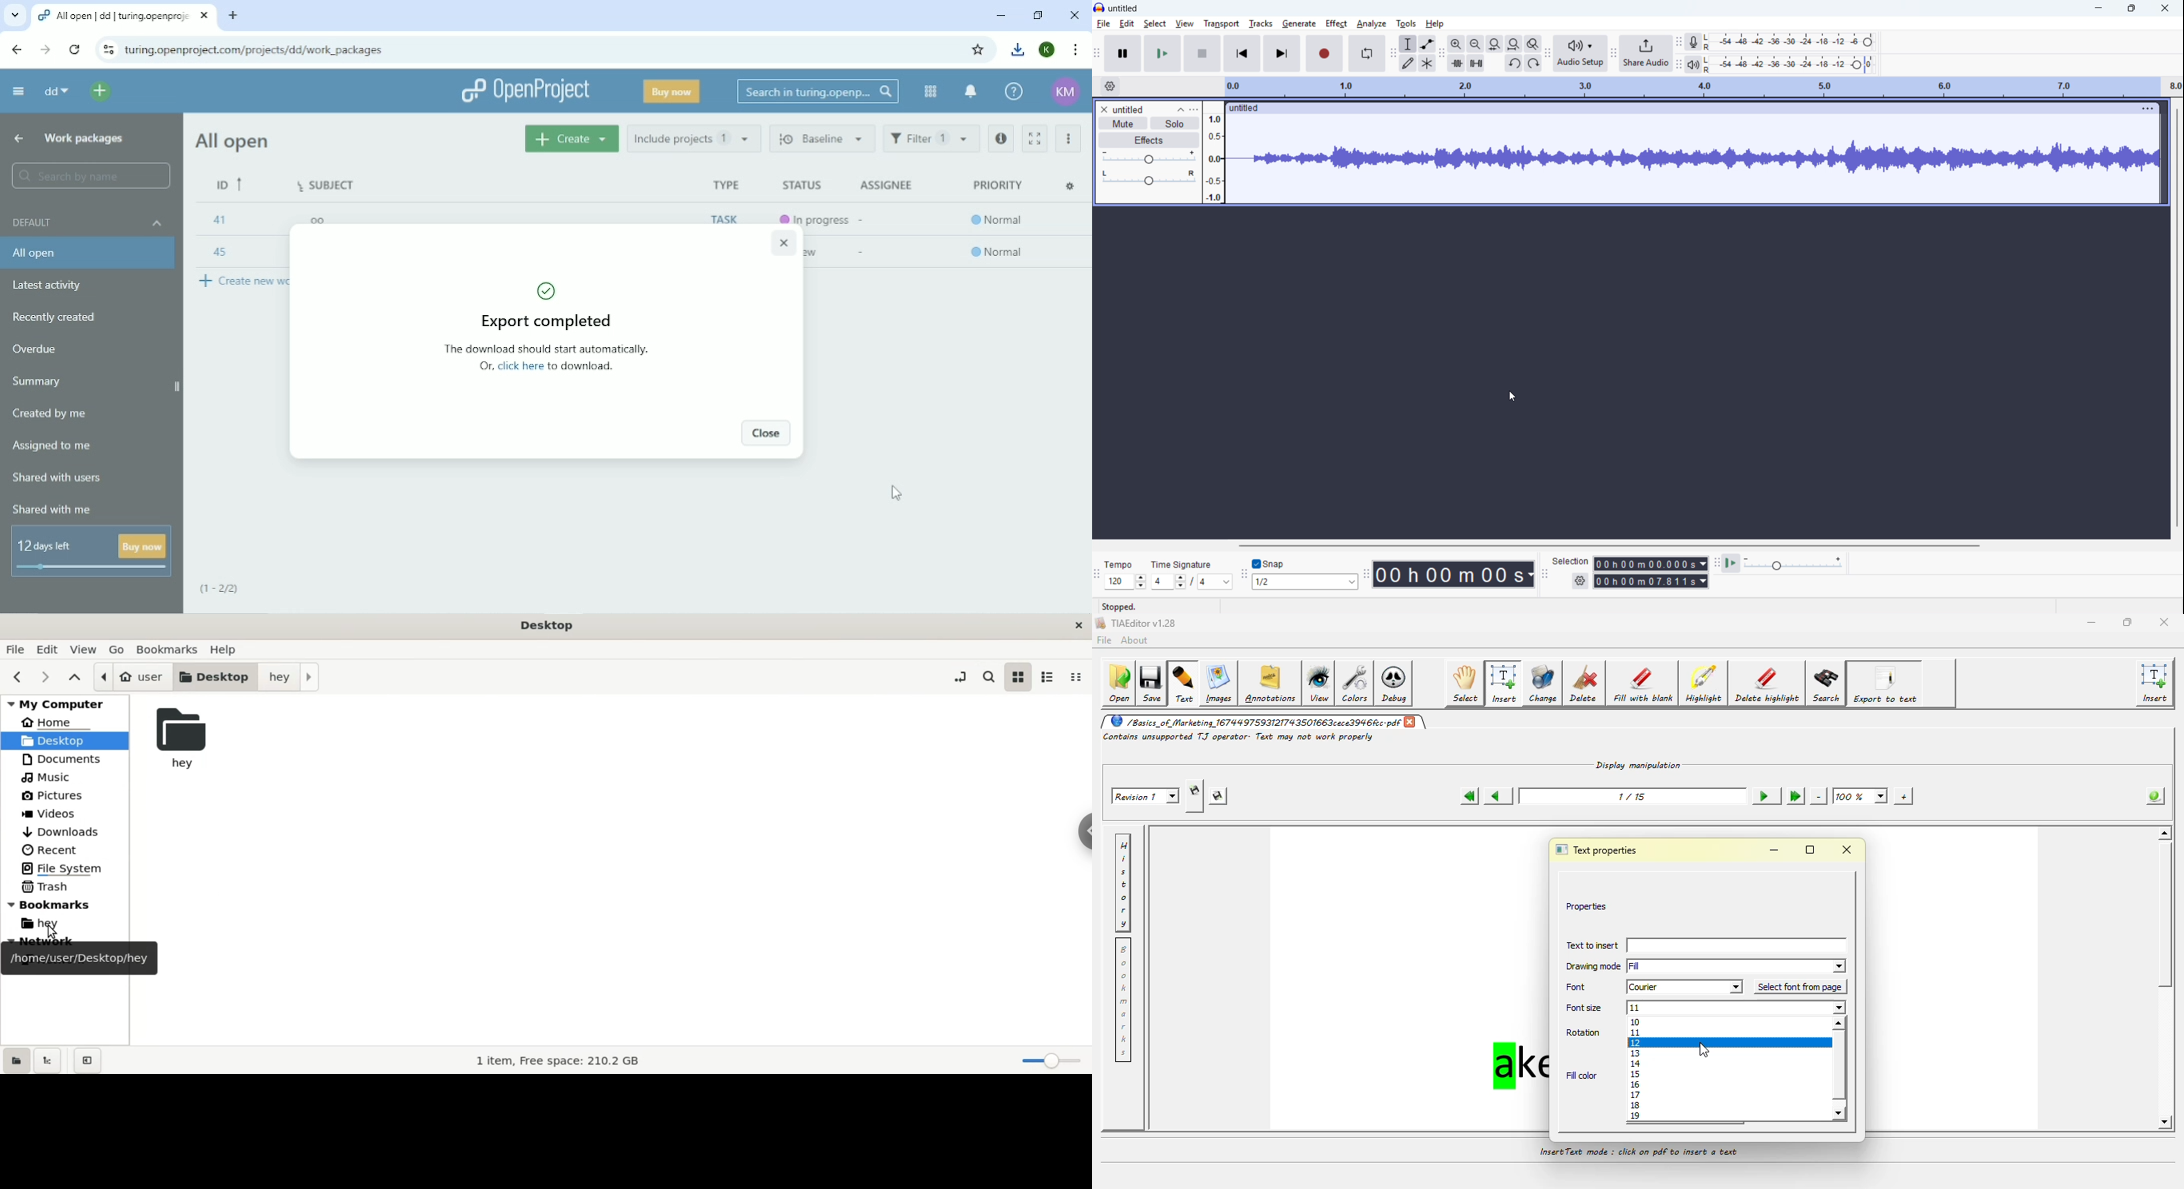 The height and width of the screenshot is (1204, 2184). I want to click on Set tempo , so click(1124, 582).